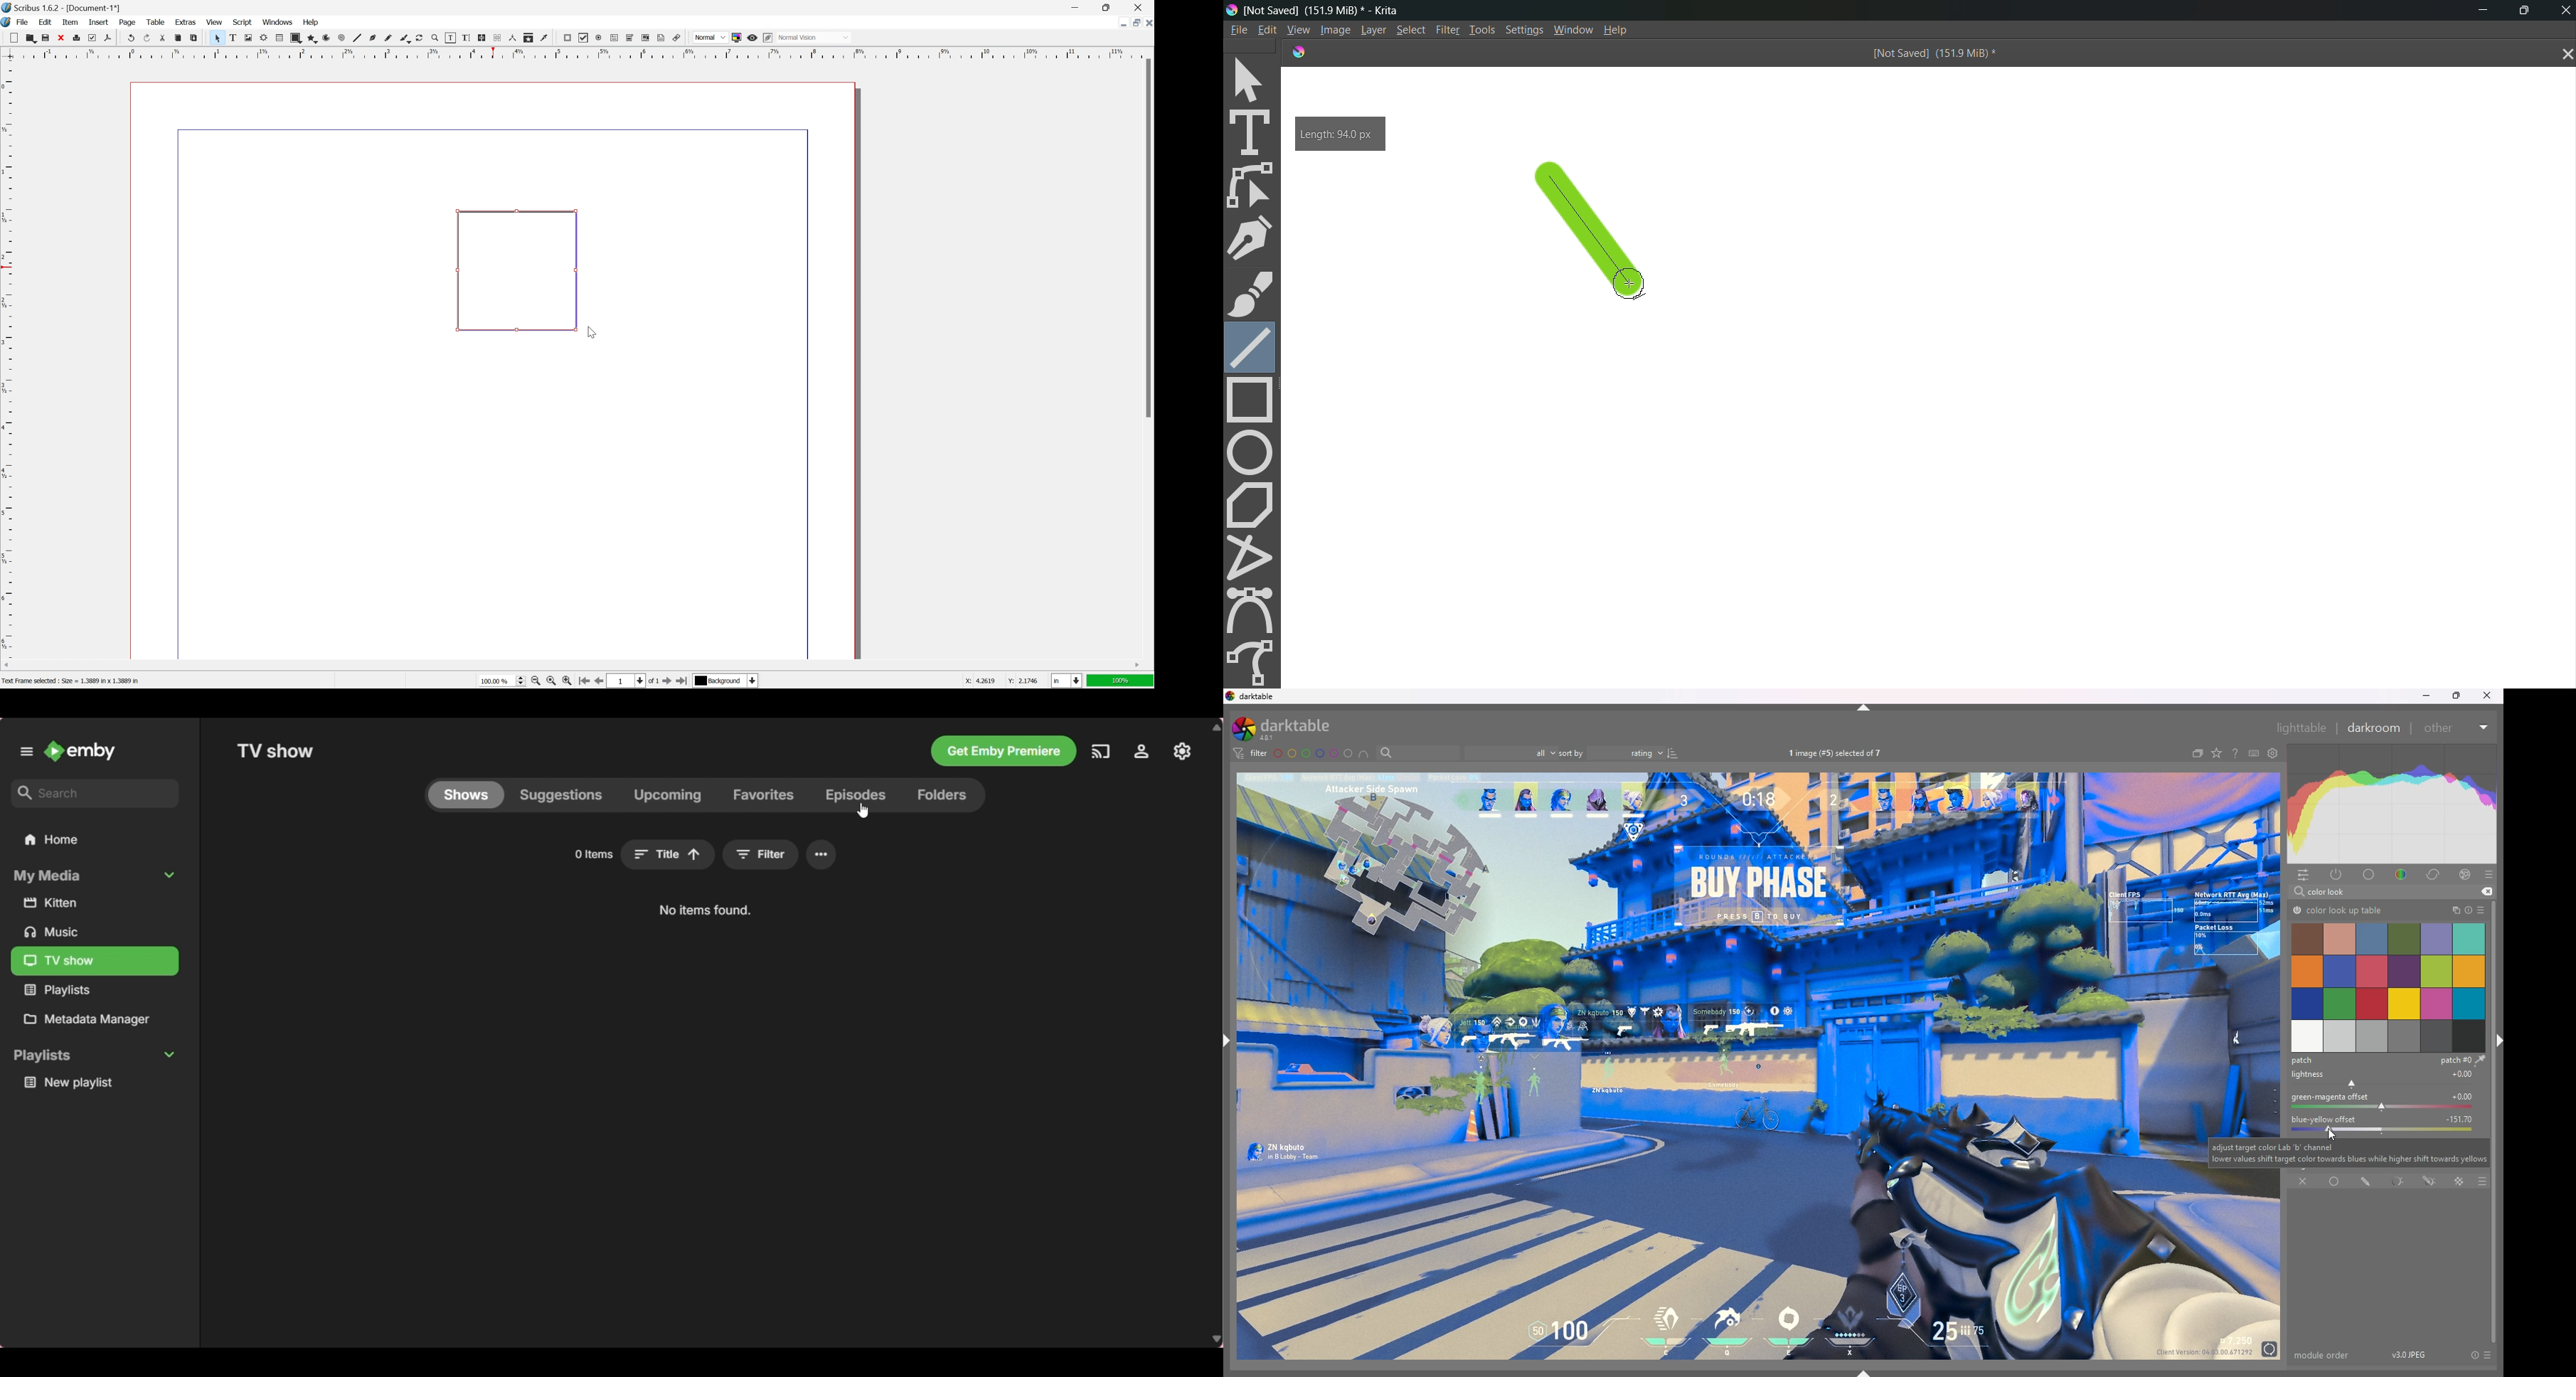  I want to click on go to previous page, so click(597, 681).